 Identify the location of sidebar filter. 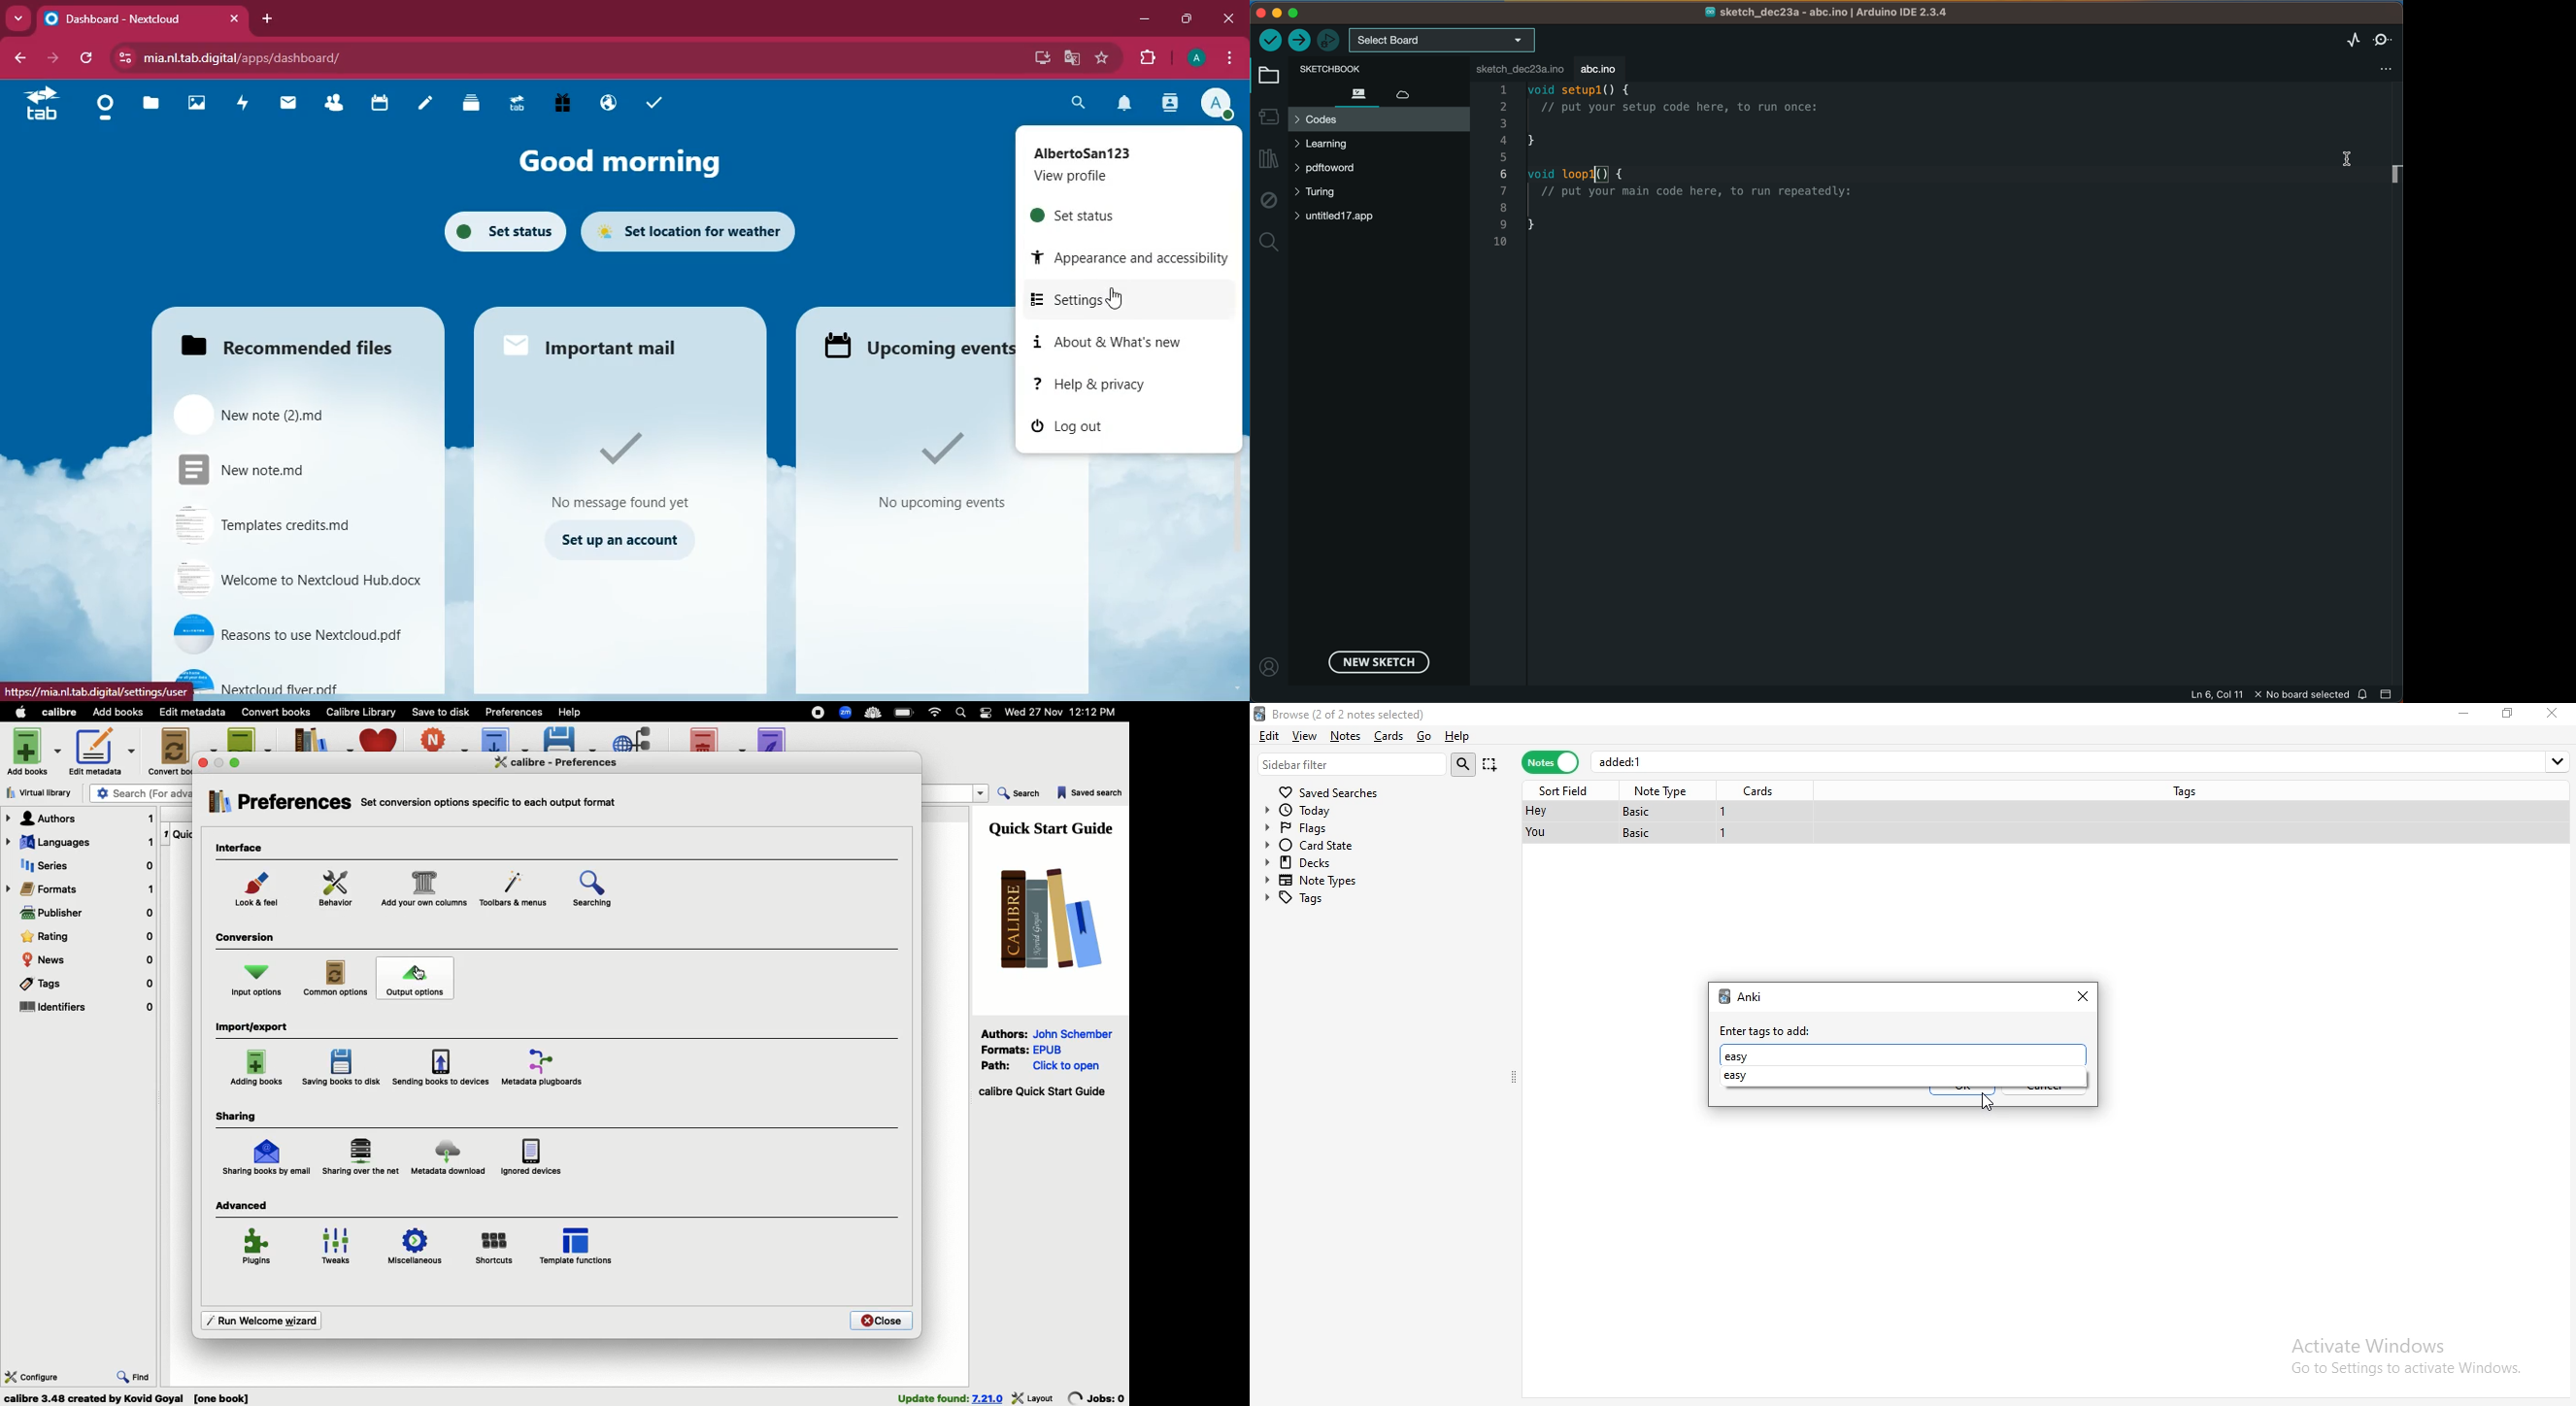
(1353, 763).